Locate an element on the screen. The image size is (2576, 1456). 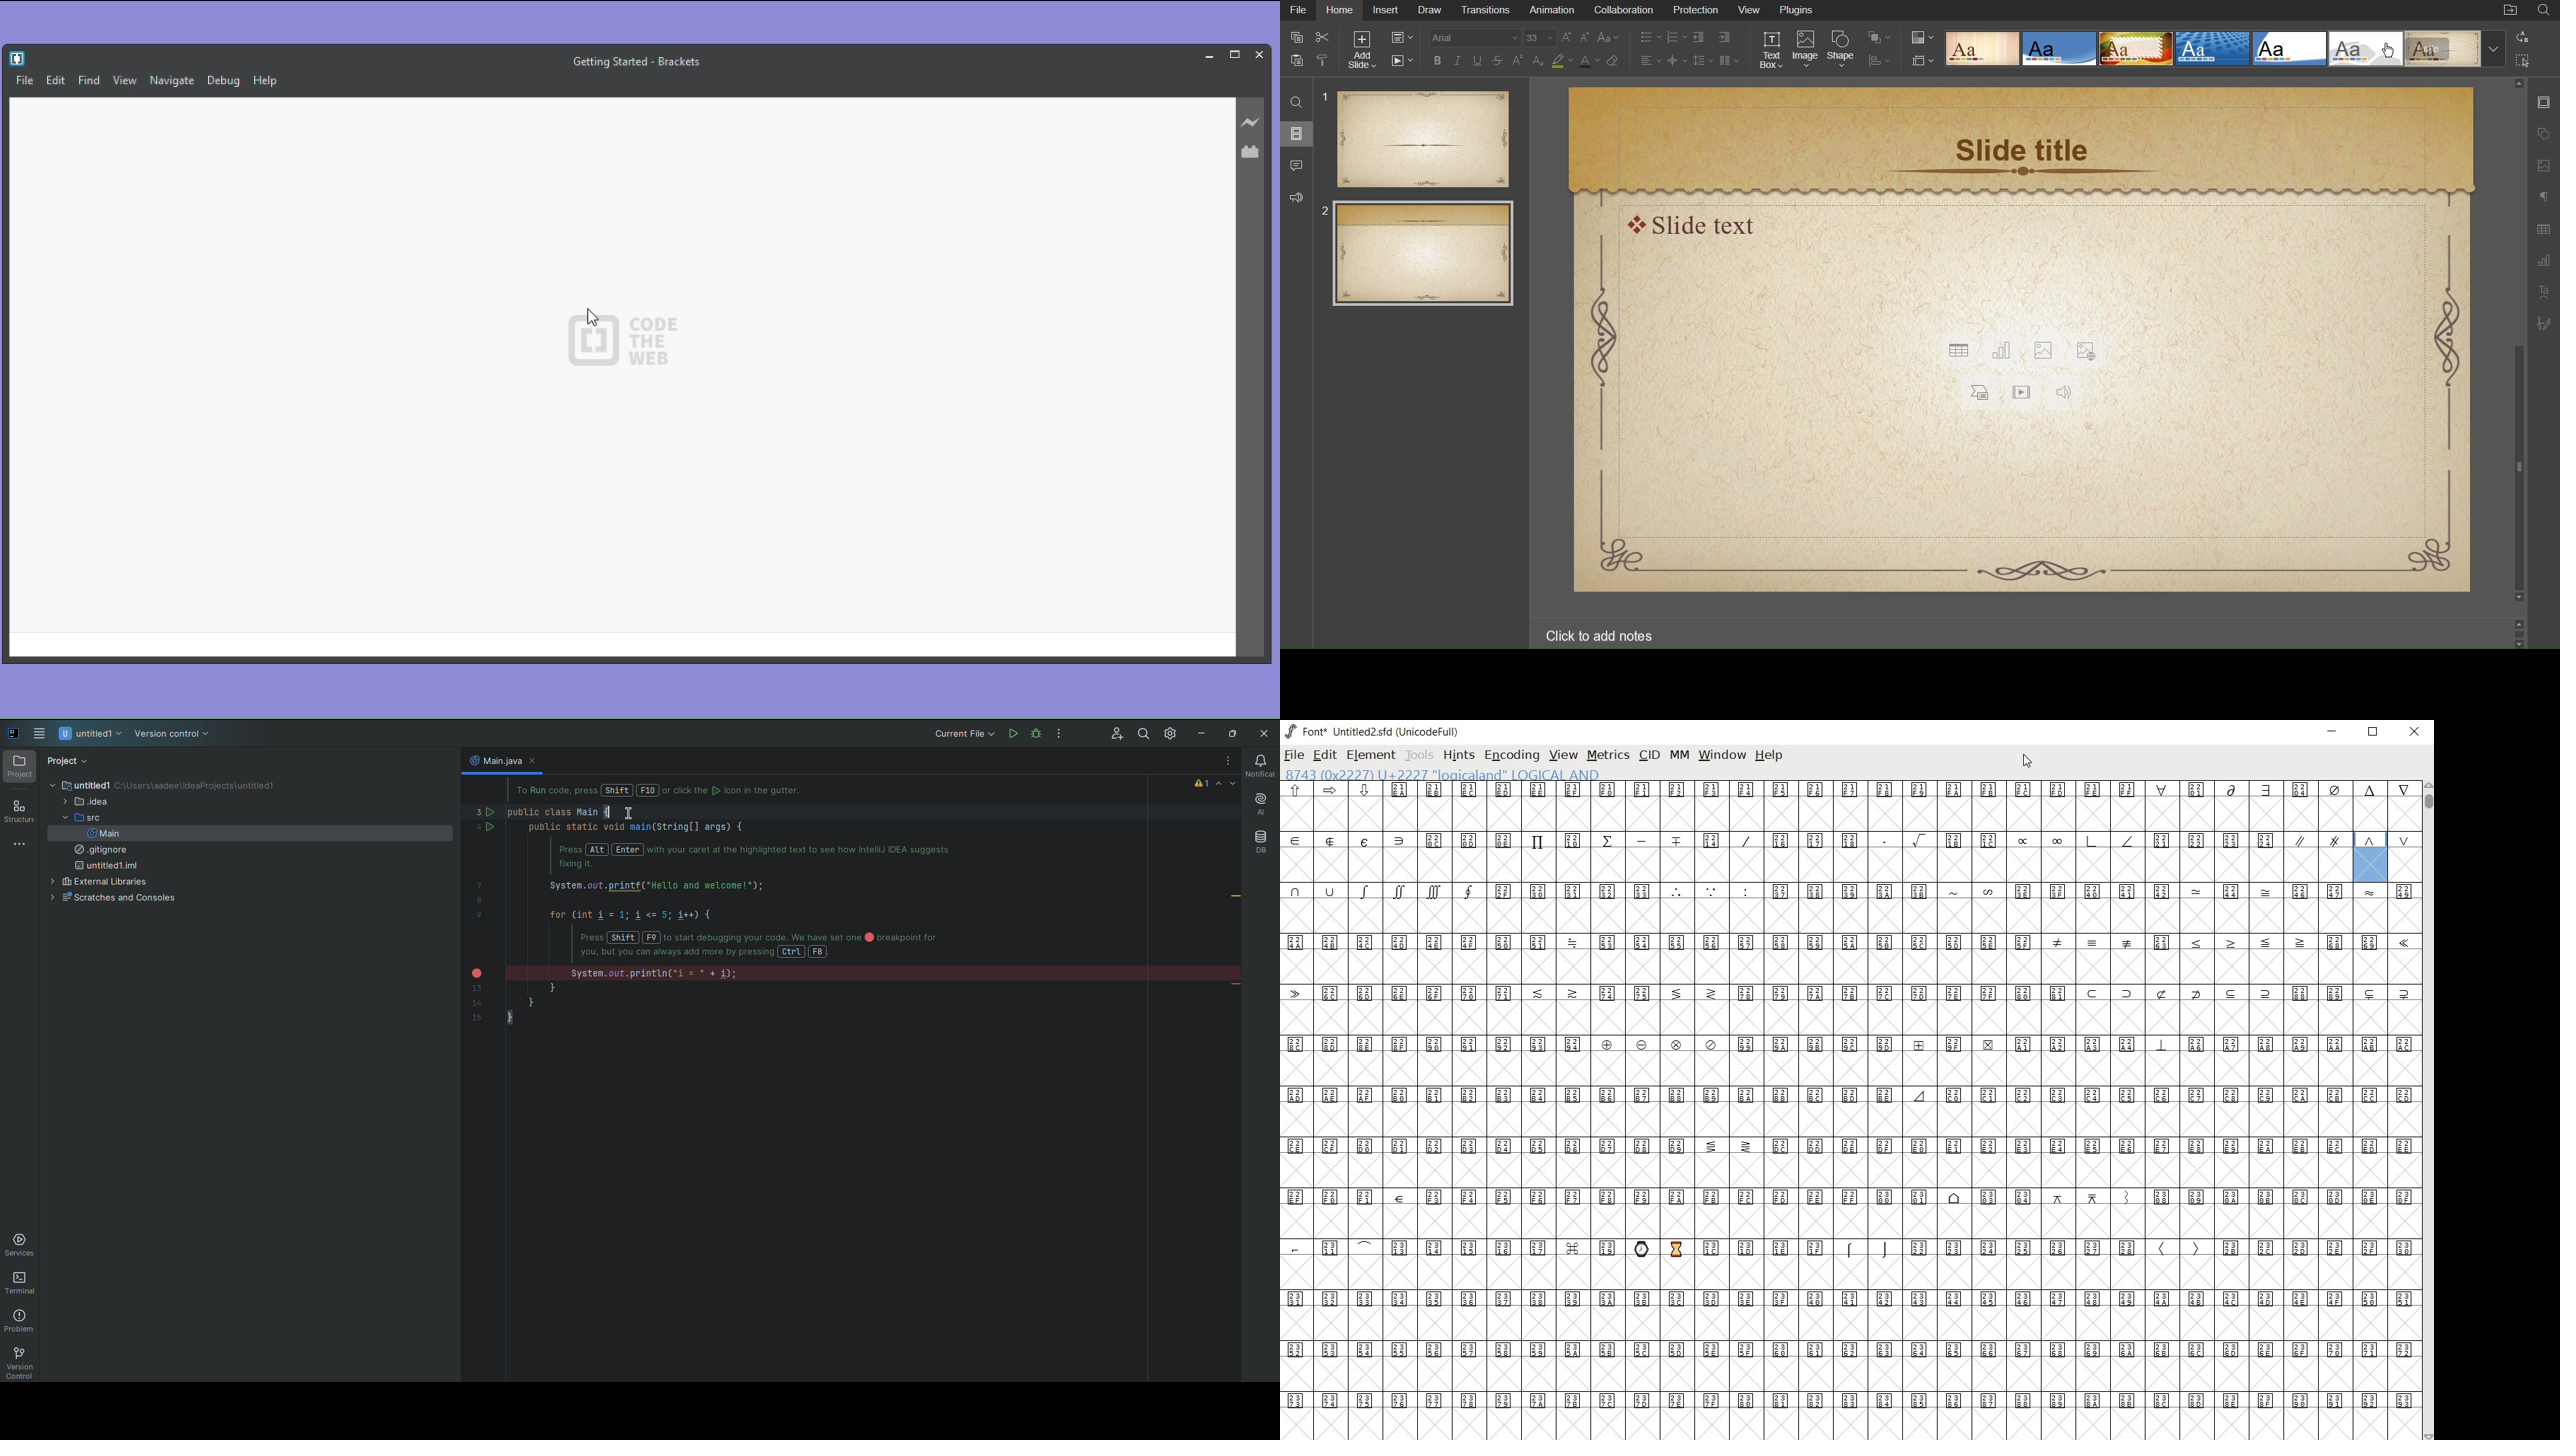
file is located at coordinates (1294, 757).